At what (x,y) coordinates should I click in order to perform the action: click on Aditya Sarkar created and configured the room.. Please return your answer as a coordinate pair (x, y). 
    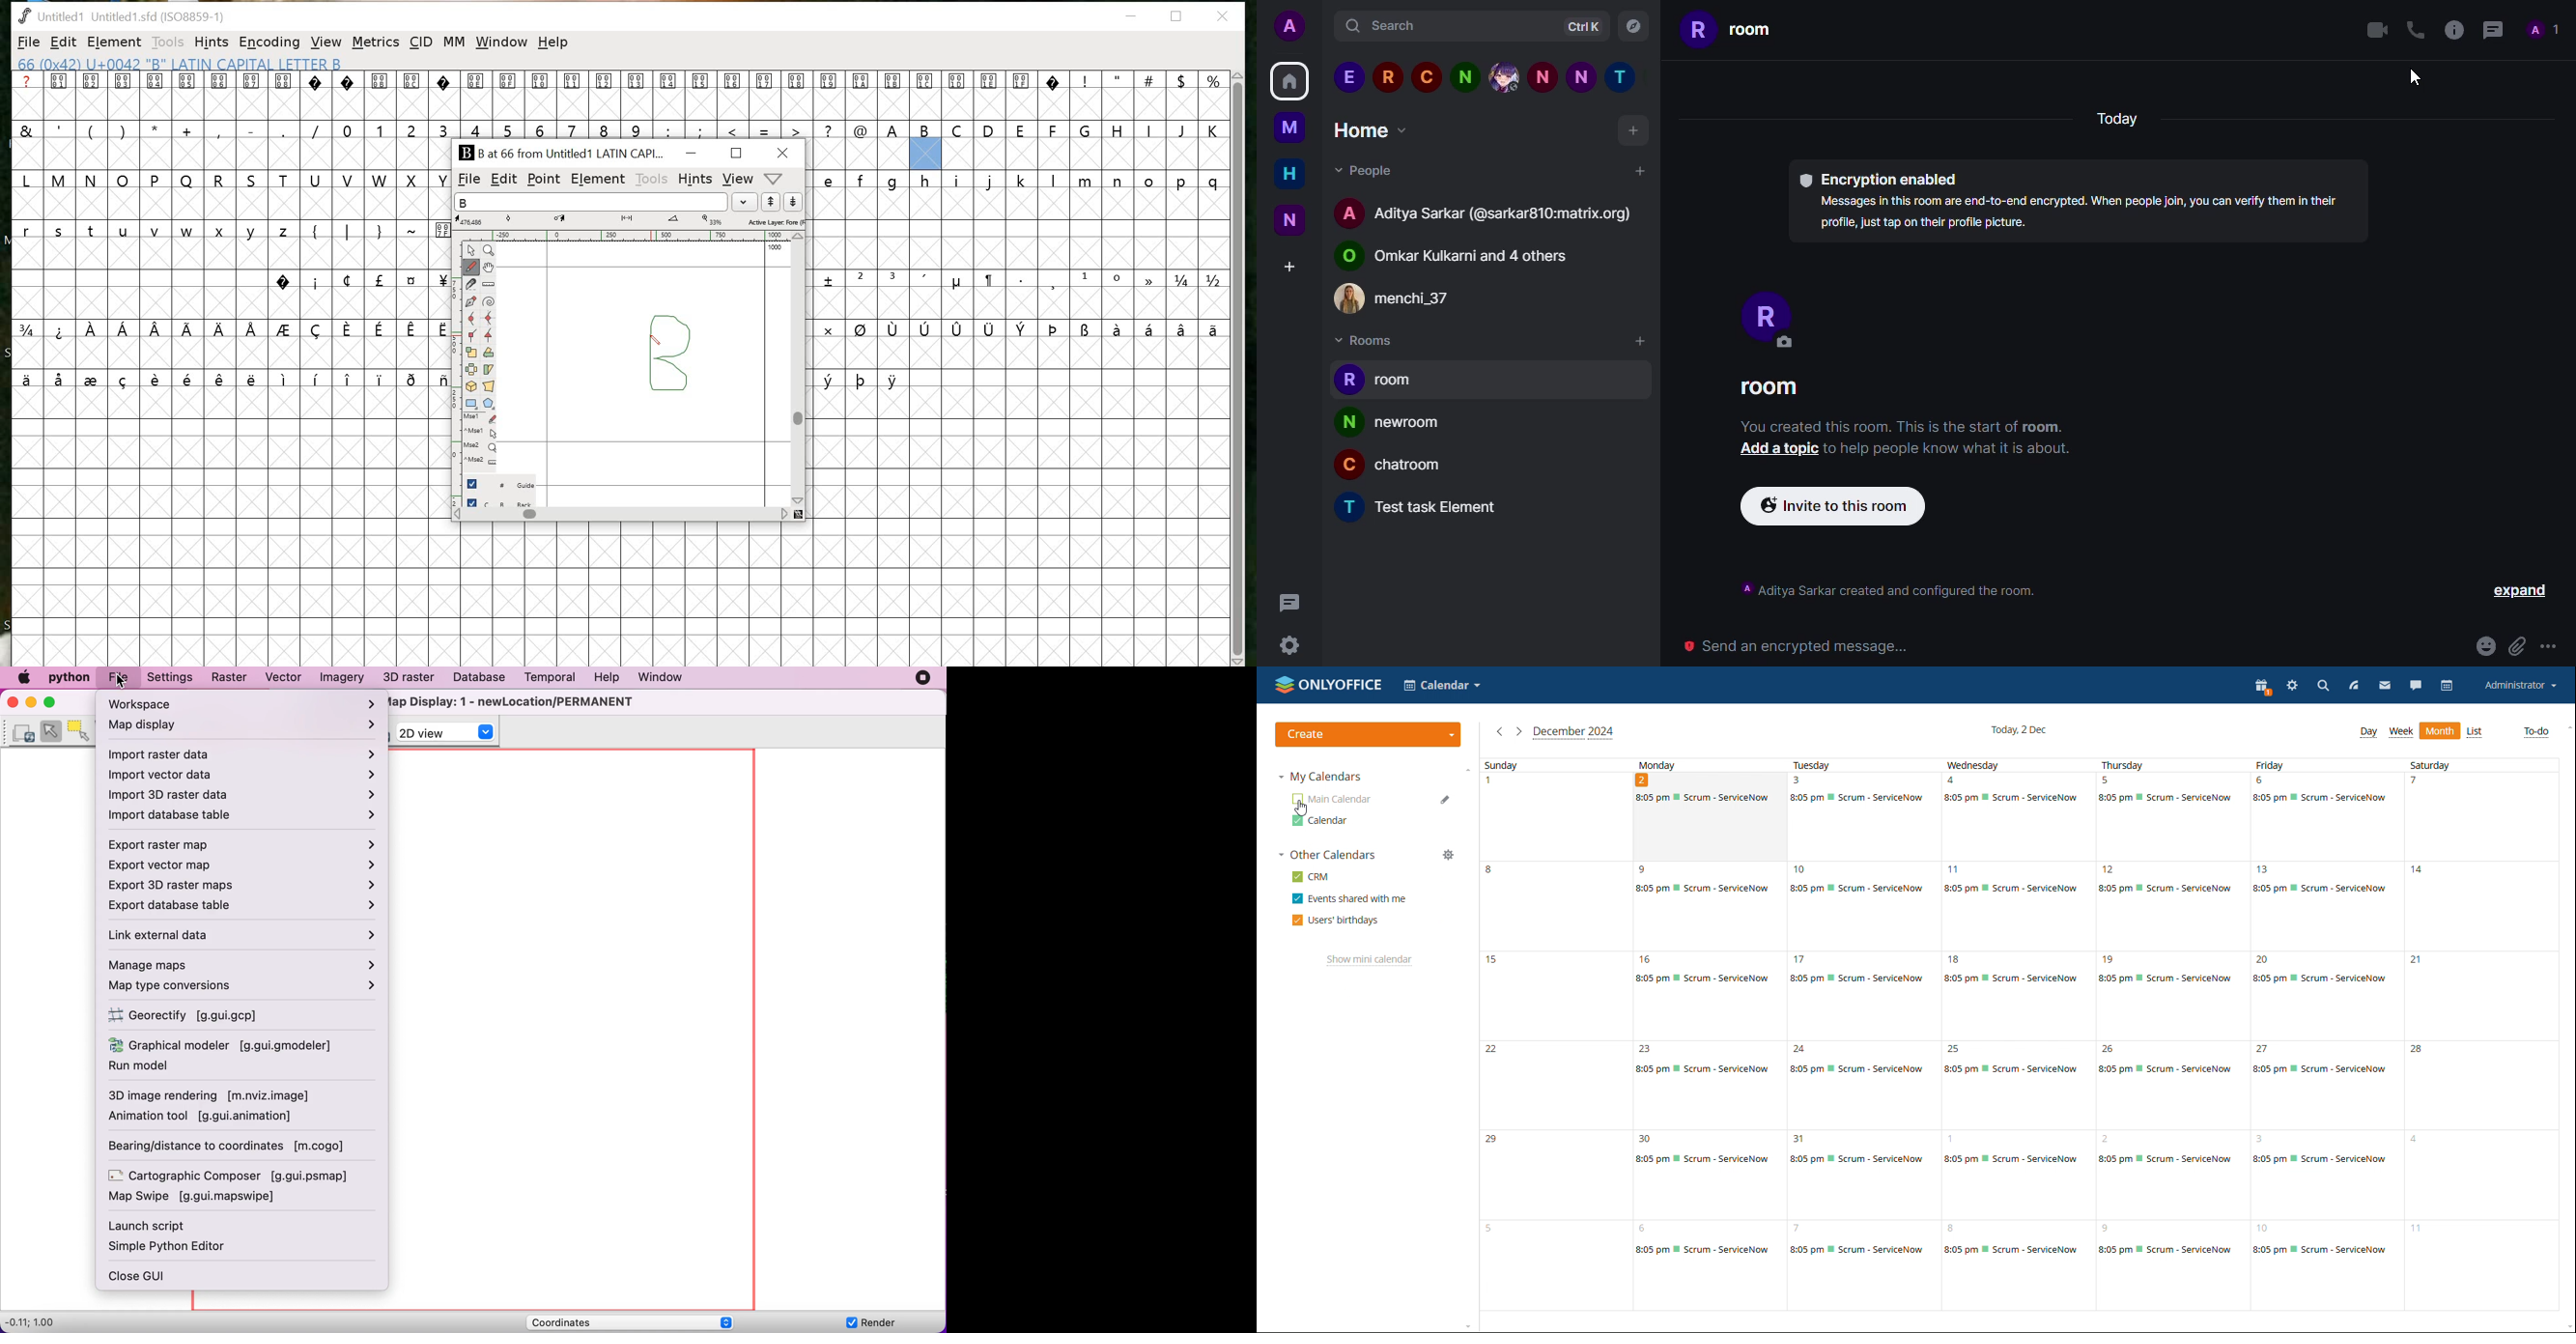
    Looking at the image, I should click on (1892, 589).